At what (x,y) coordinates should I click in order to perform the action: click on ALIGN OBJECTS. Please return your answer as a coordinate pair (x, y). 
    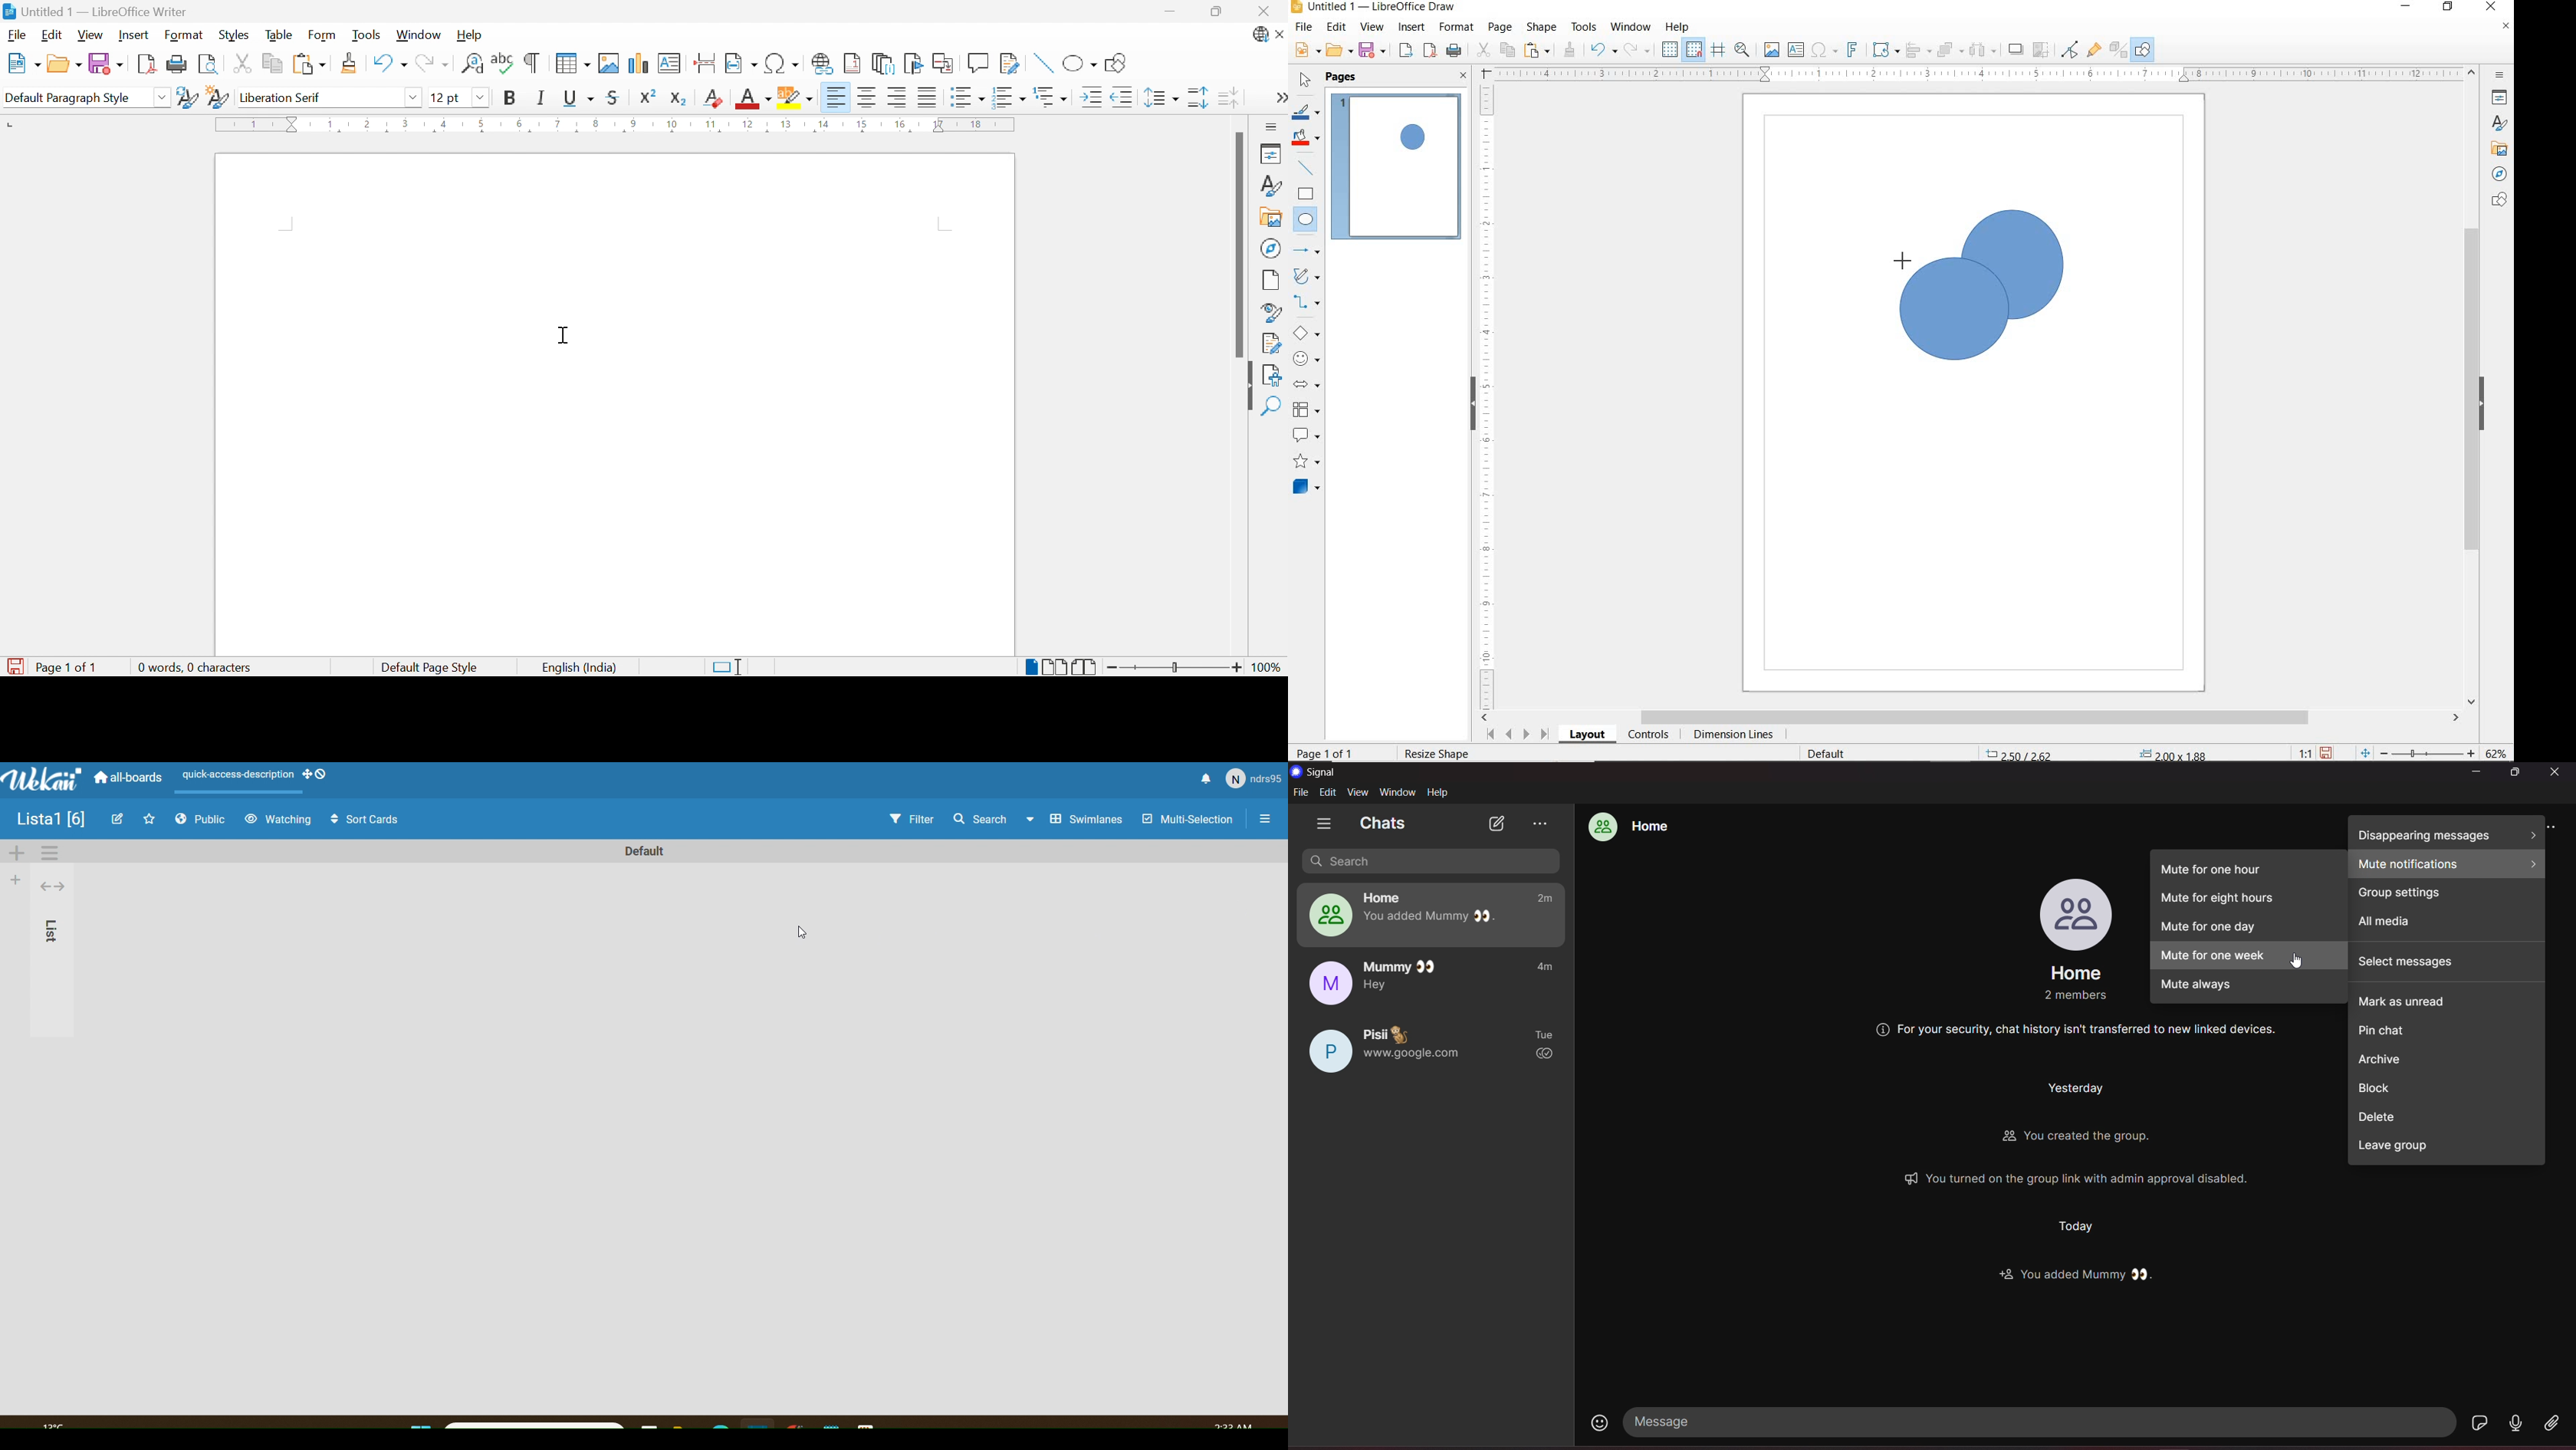
    Looking at the image, I should click on (1917, 52).